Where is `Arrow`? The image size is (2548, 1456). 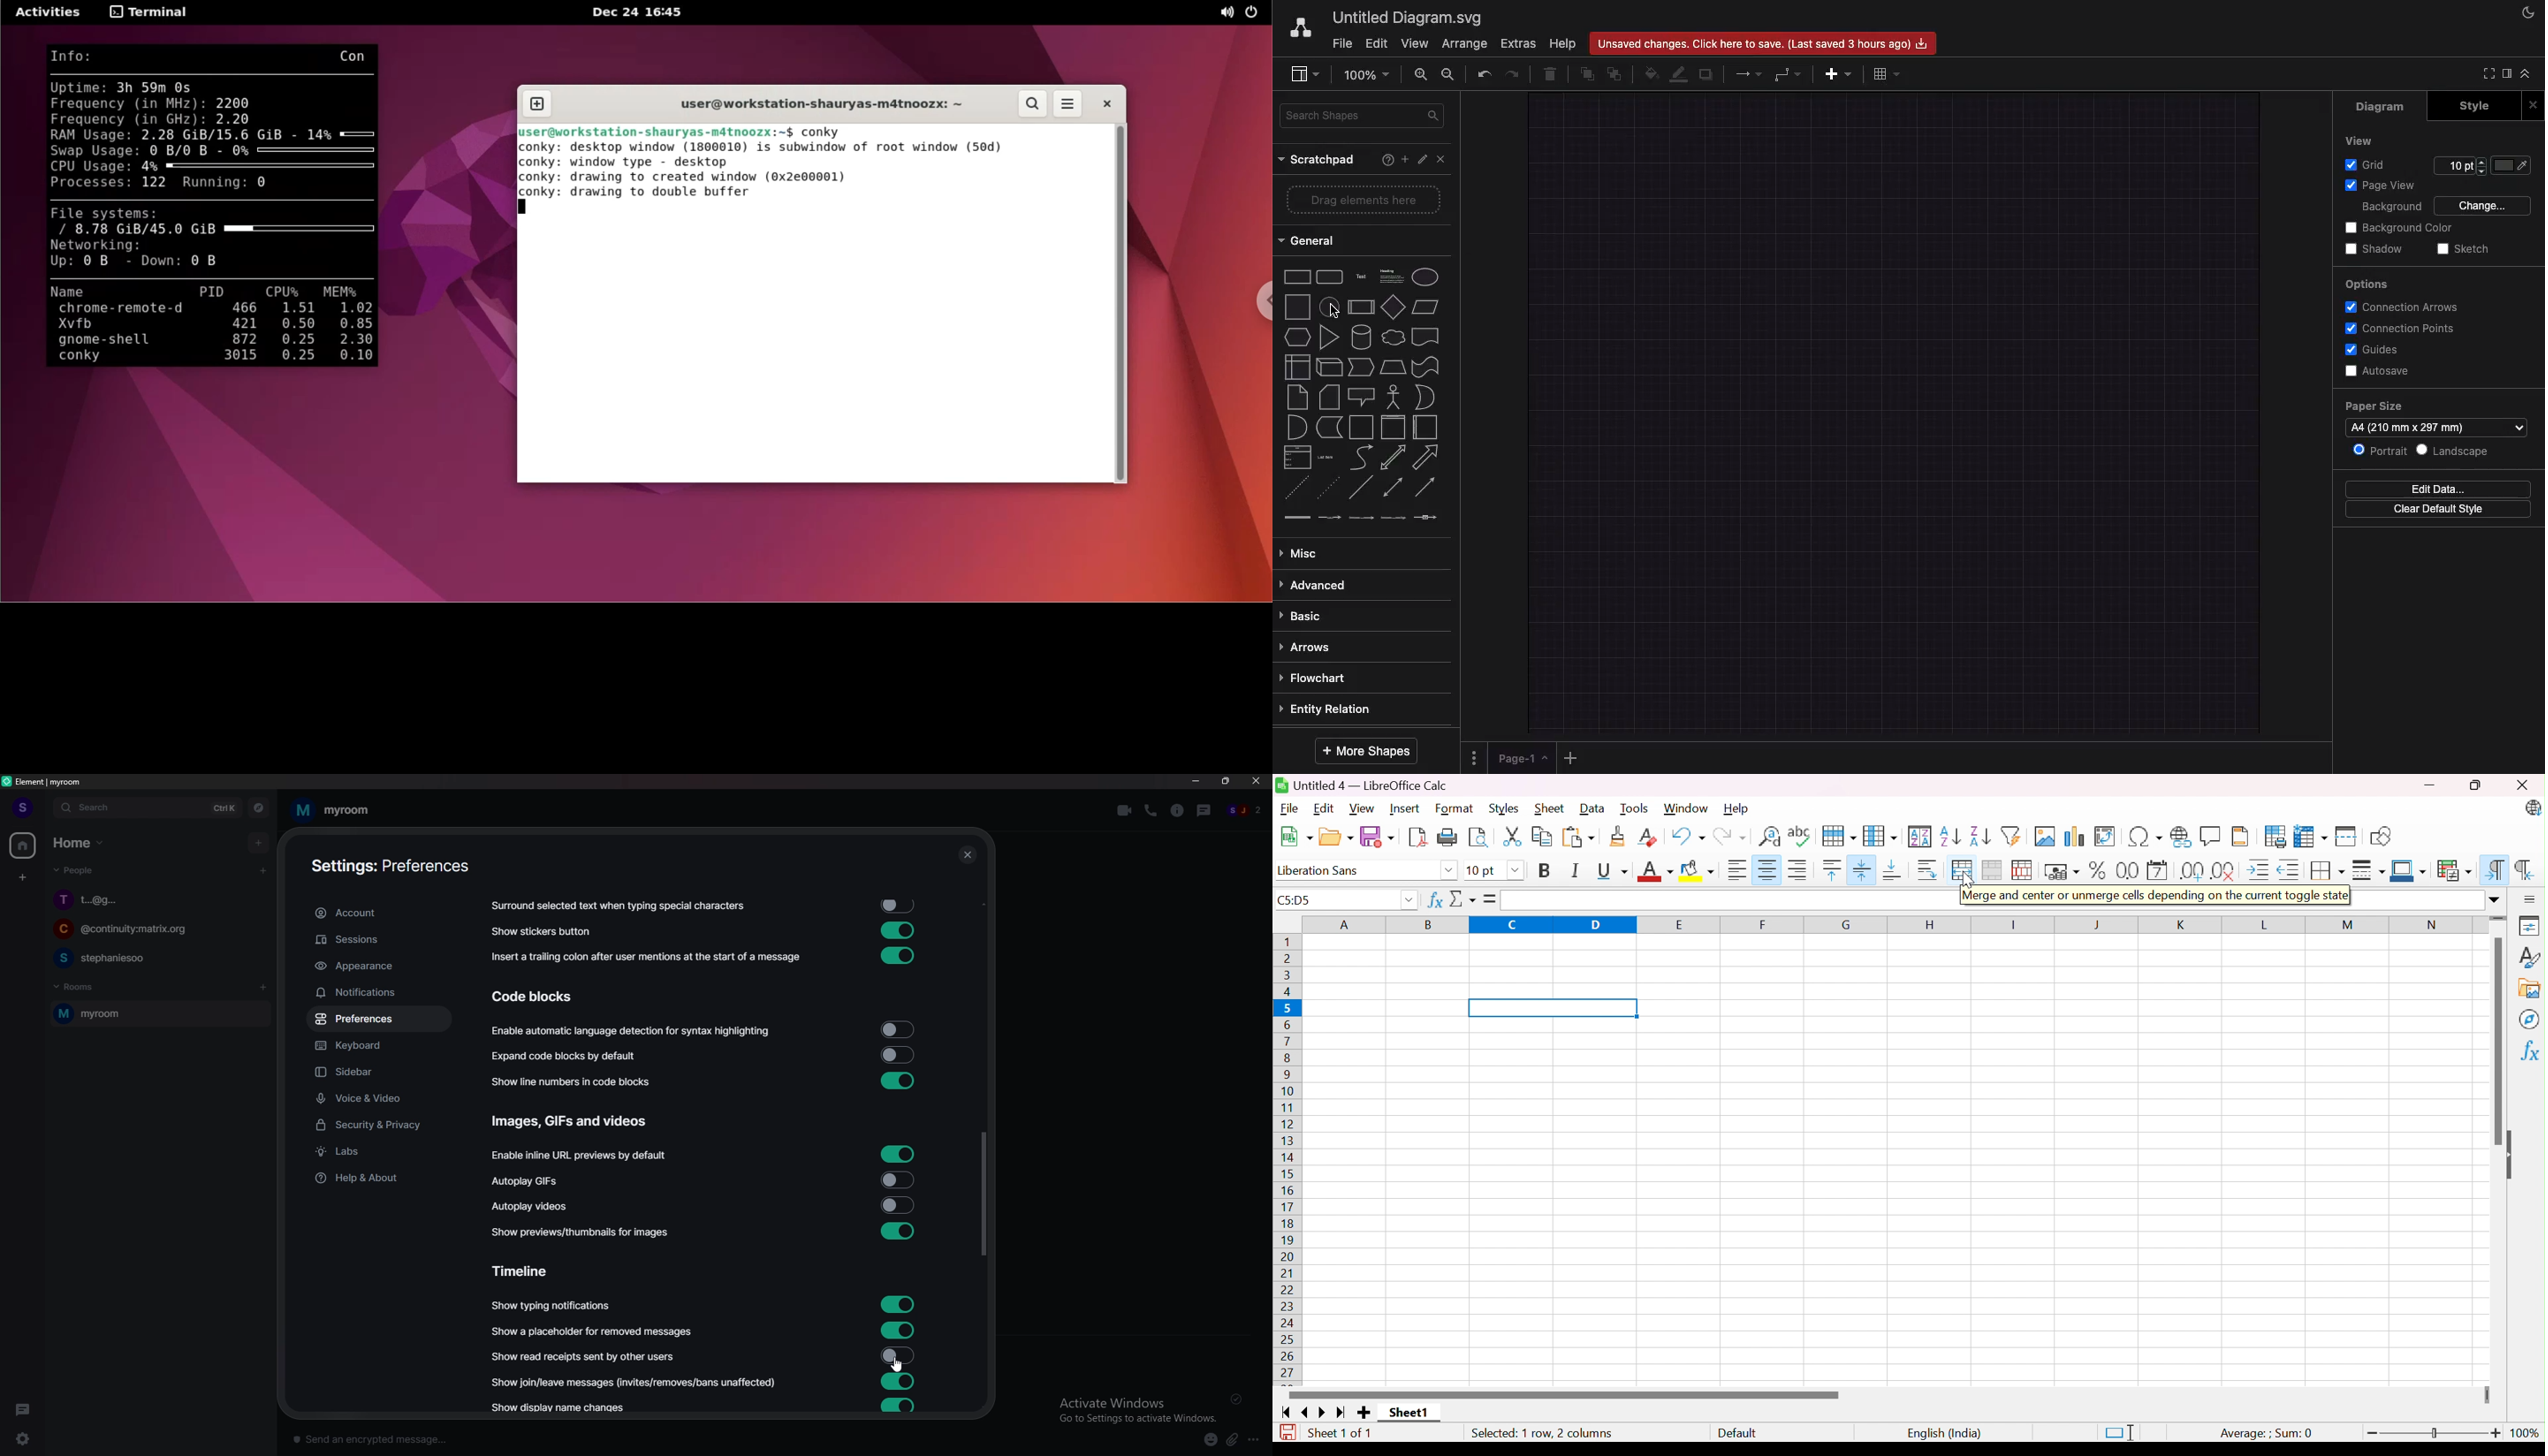 Arrow is located at coordinates (1750, 73).